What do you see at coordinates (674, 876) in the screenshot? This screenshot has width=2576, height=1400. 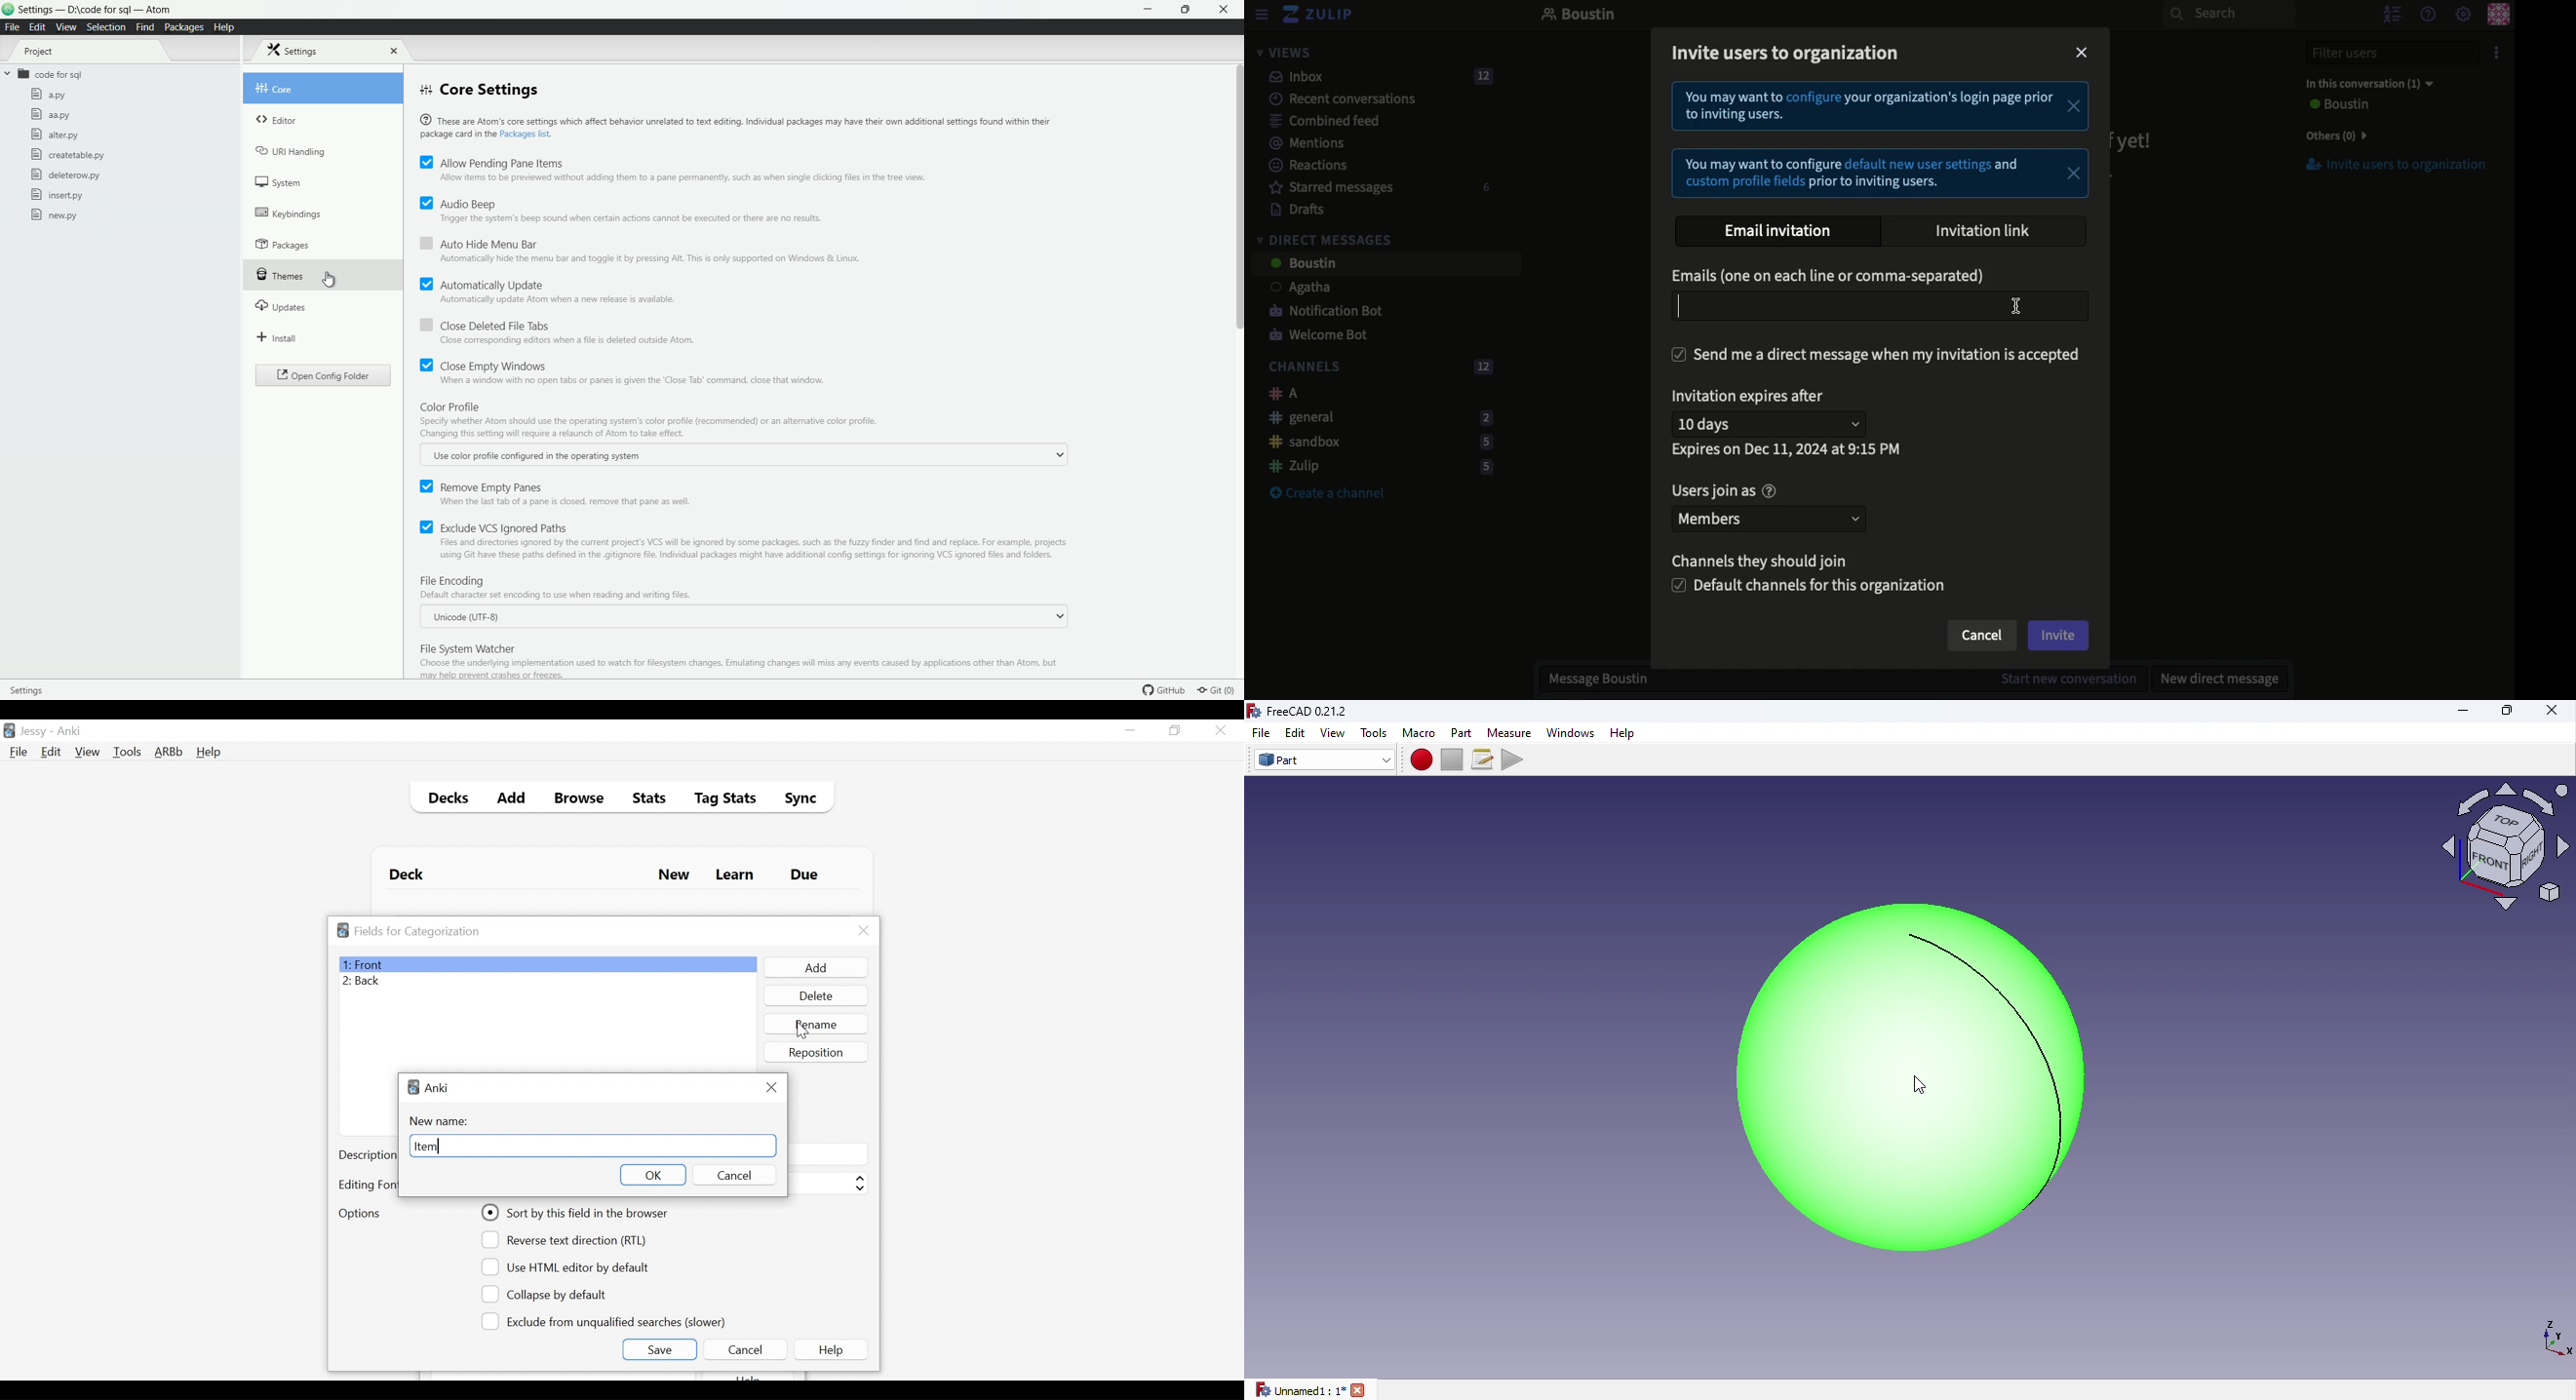 I see `New` at bounding box center [674, 876].